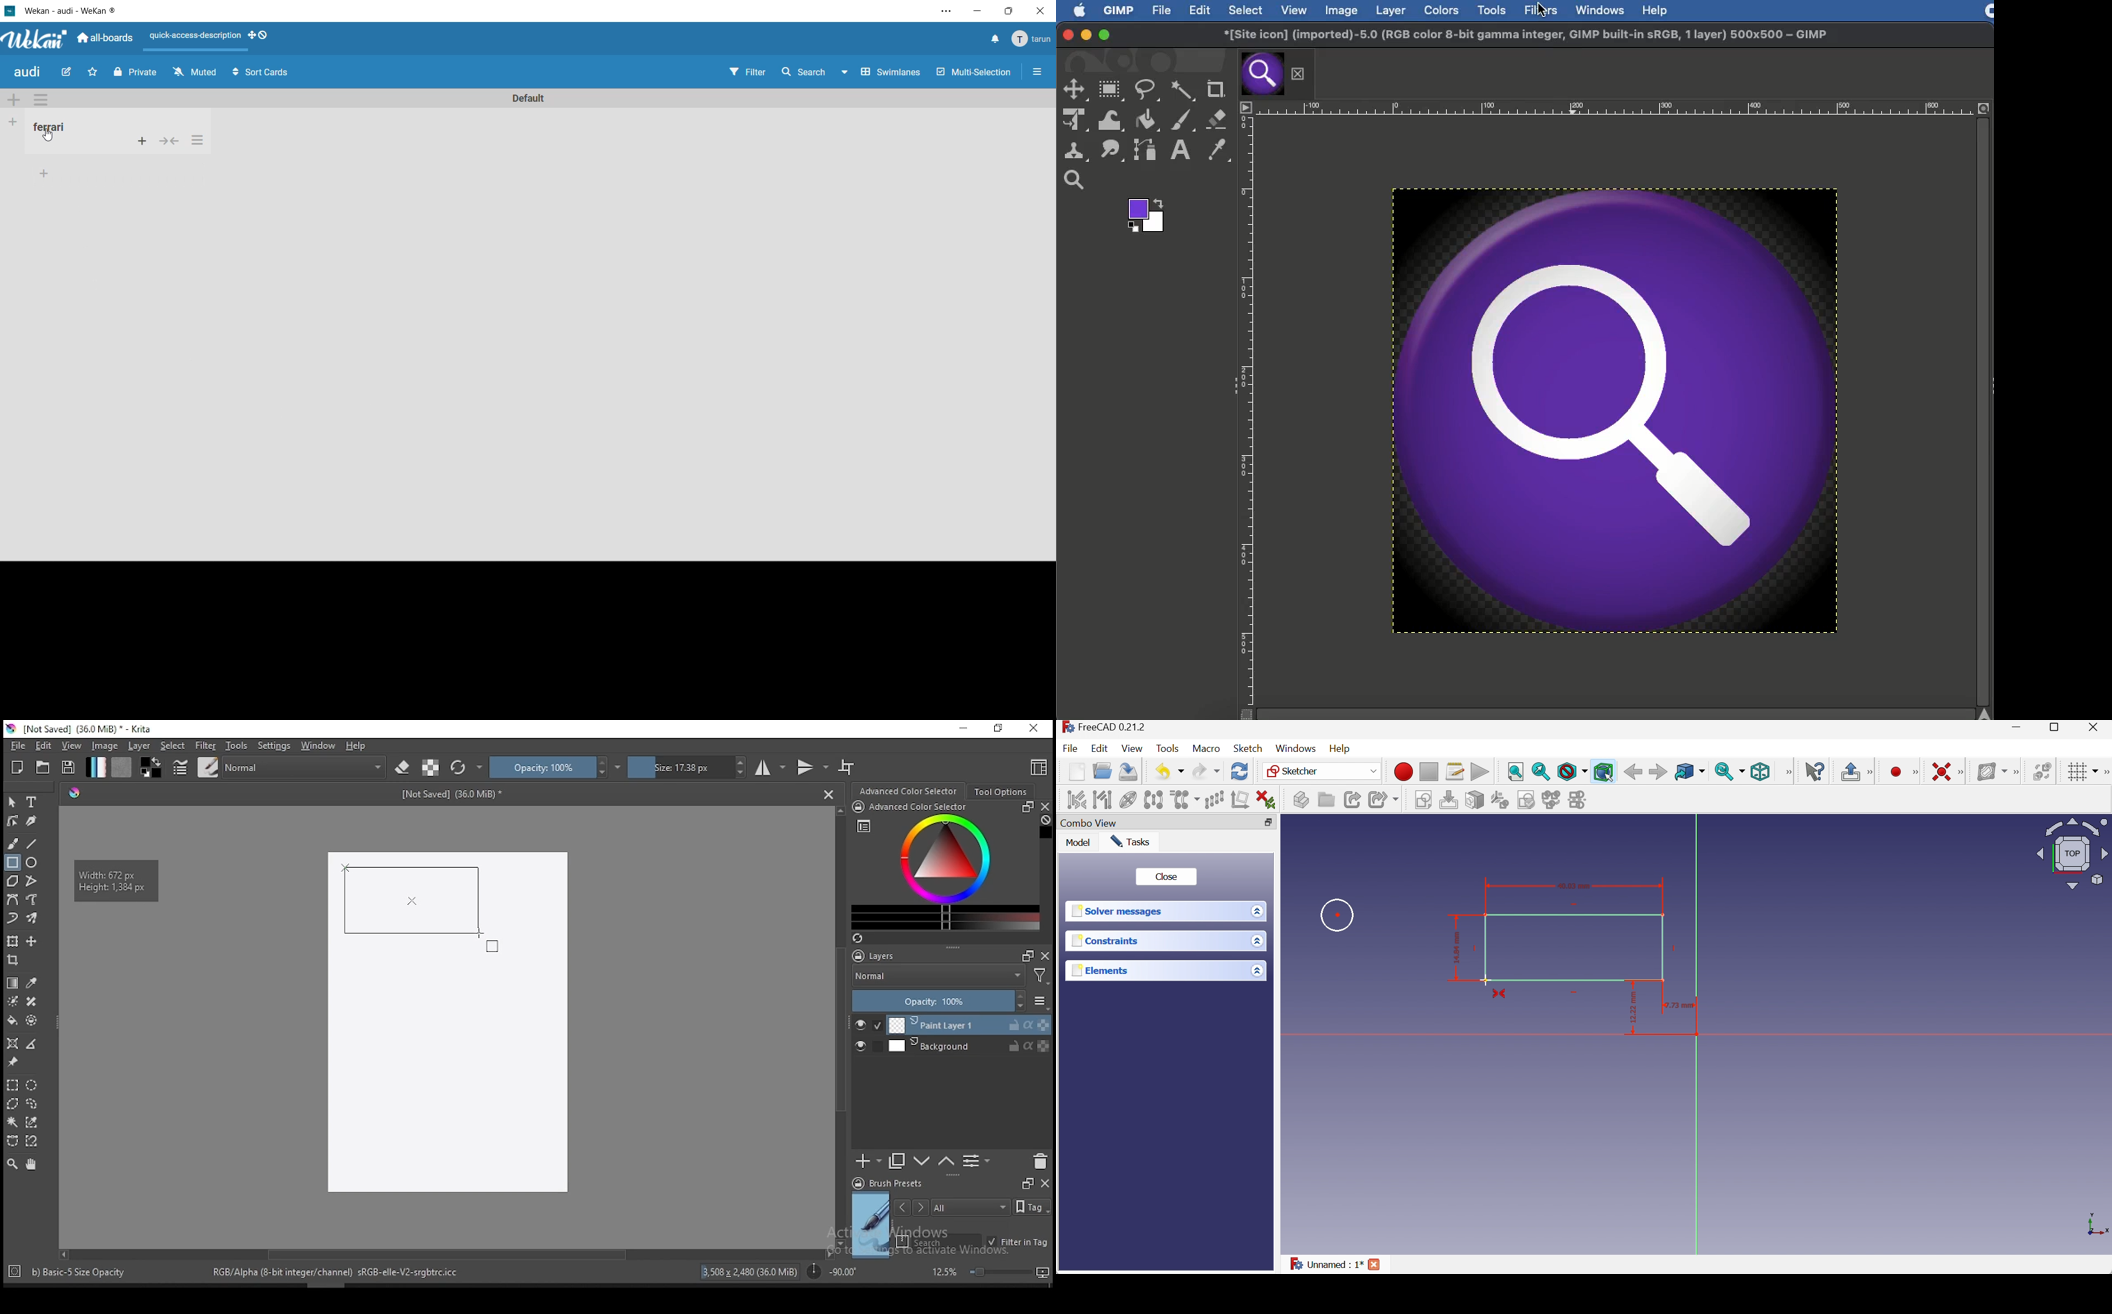  I want to click on Redo, so click(1206, 771).